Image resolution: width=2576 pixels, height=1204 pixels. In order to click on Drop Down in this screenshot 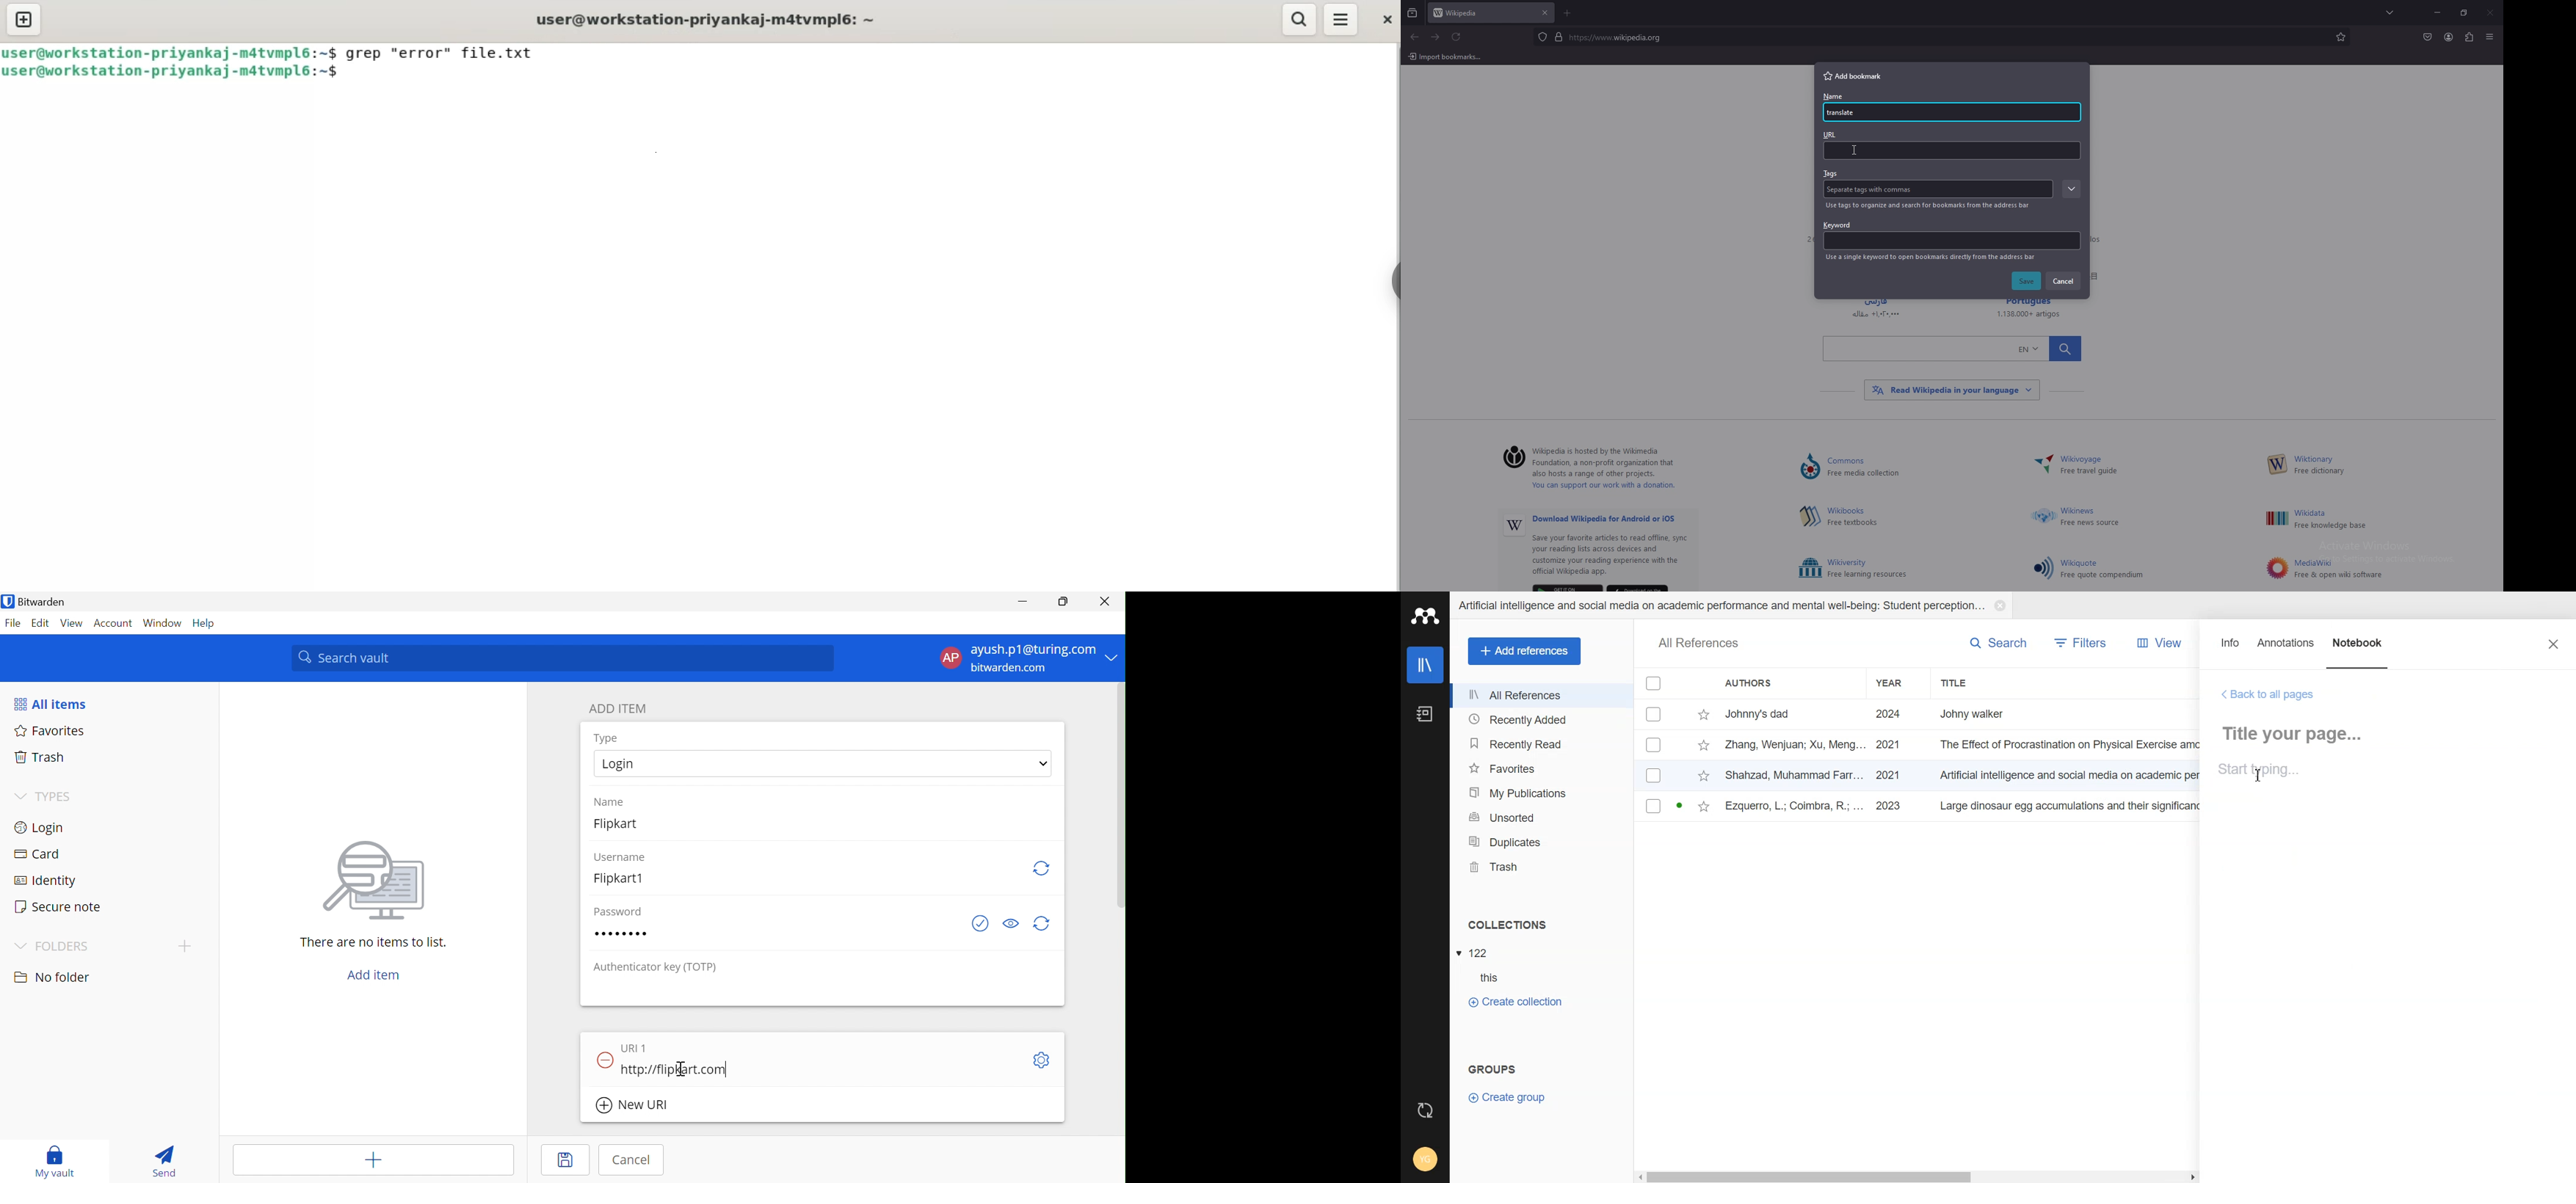, I will do `click(1044, 762)`.